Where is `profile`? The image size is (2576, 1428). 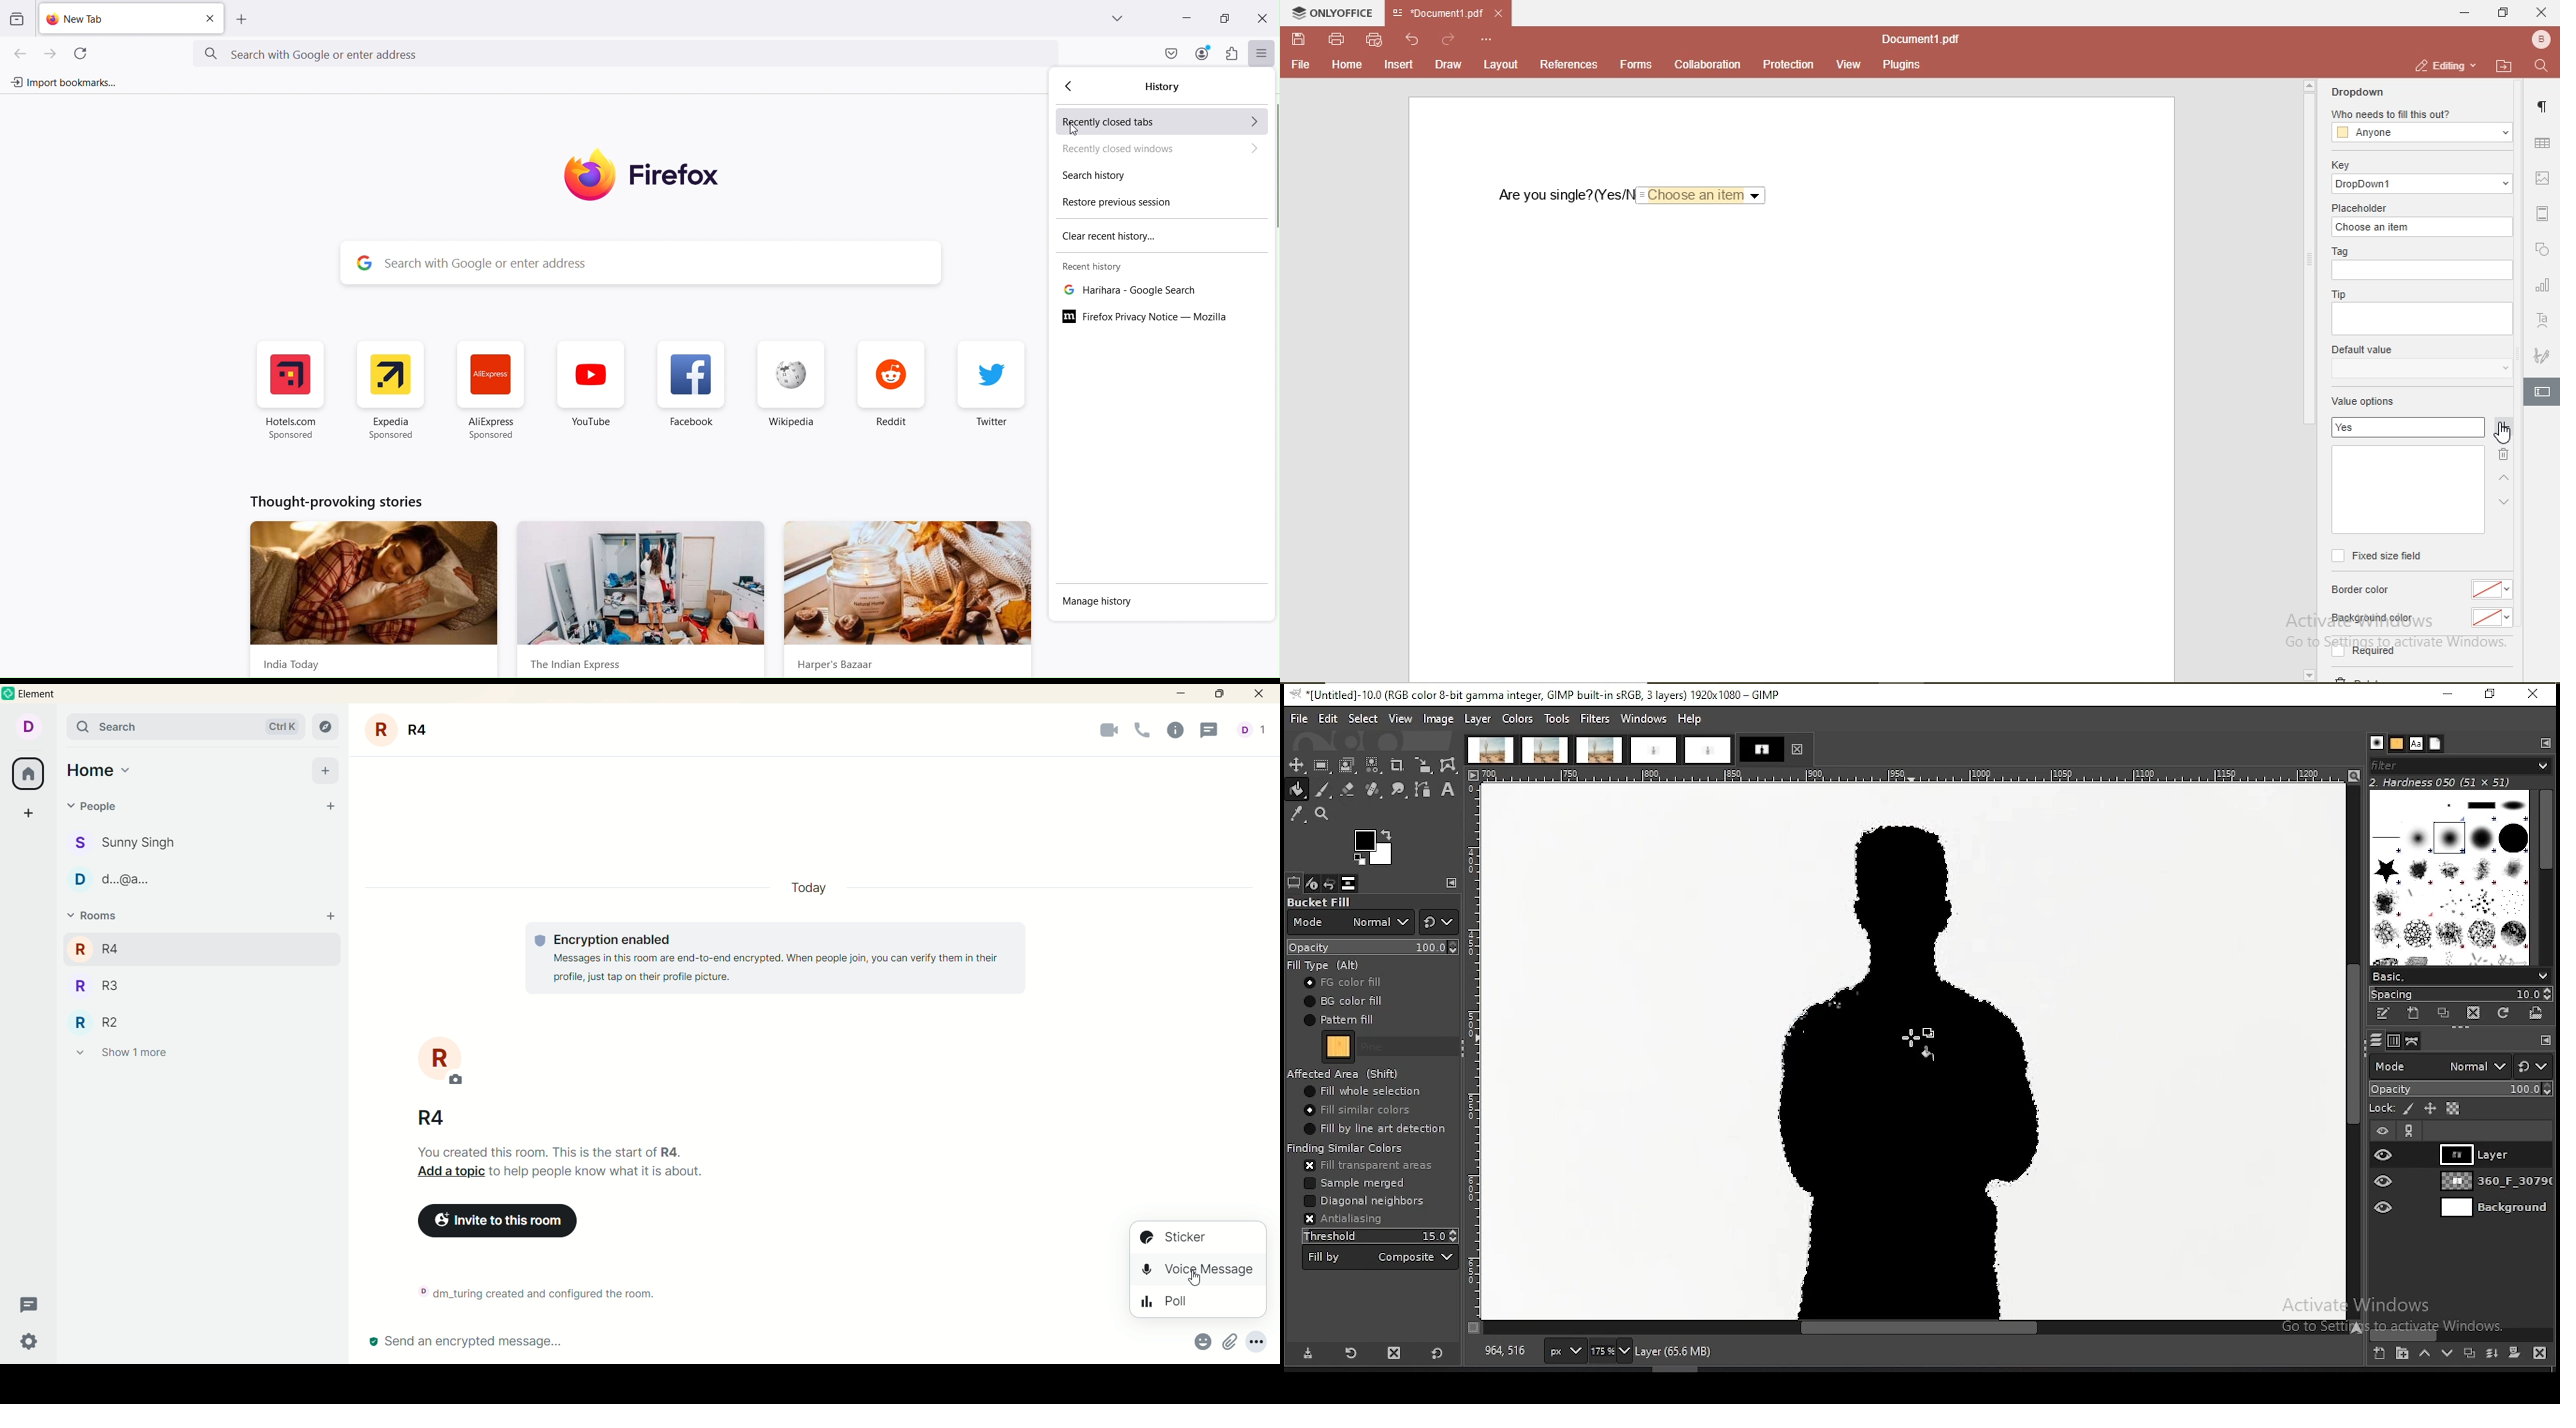 profile is located at coordinates (2542, 40).